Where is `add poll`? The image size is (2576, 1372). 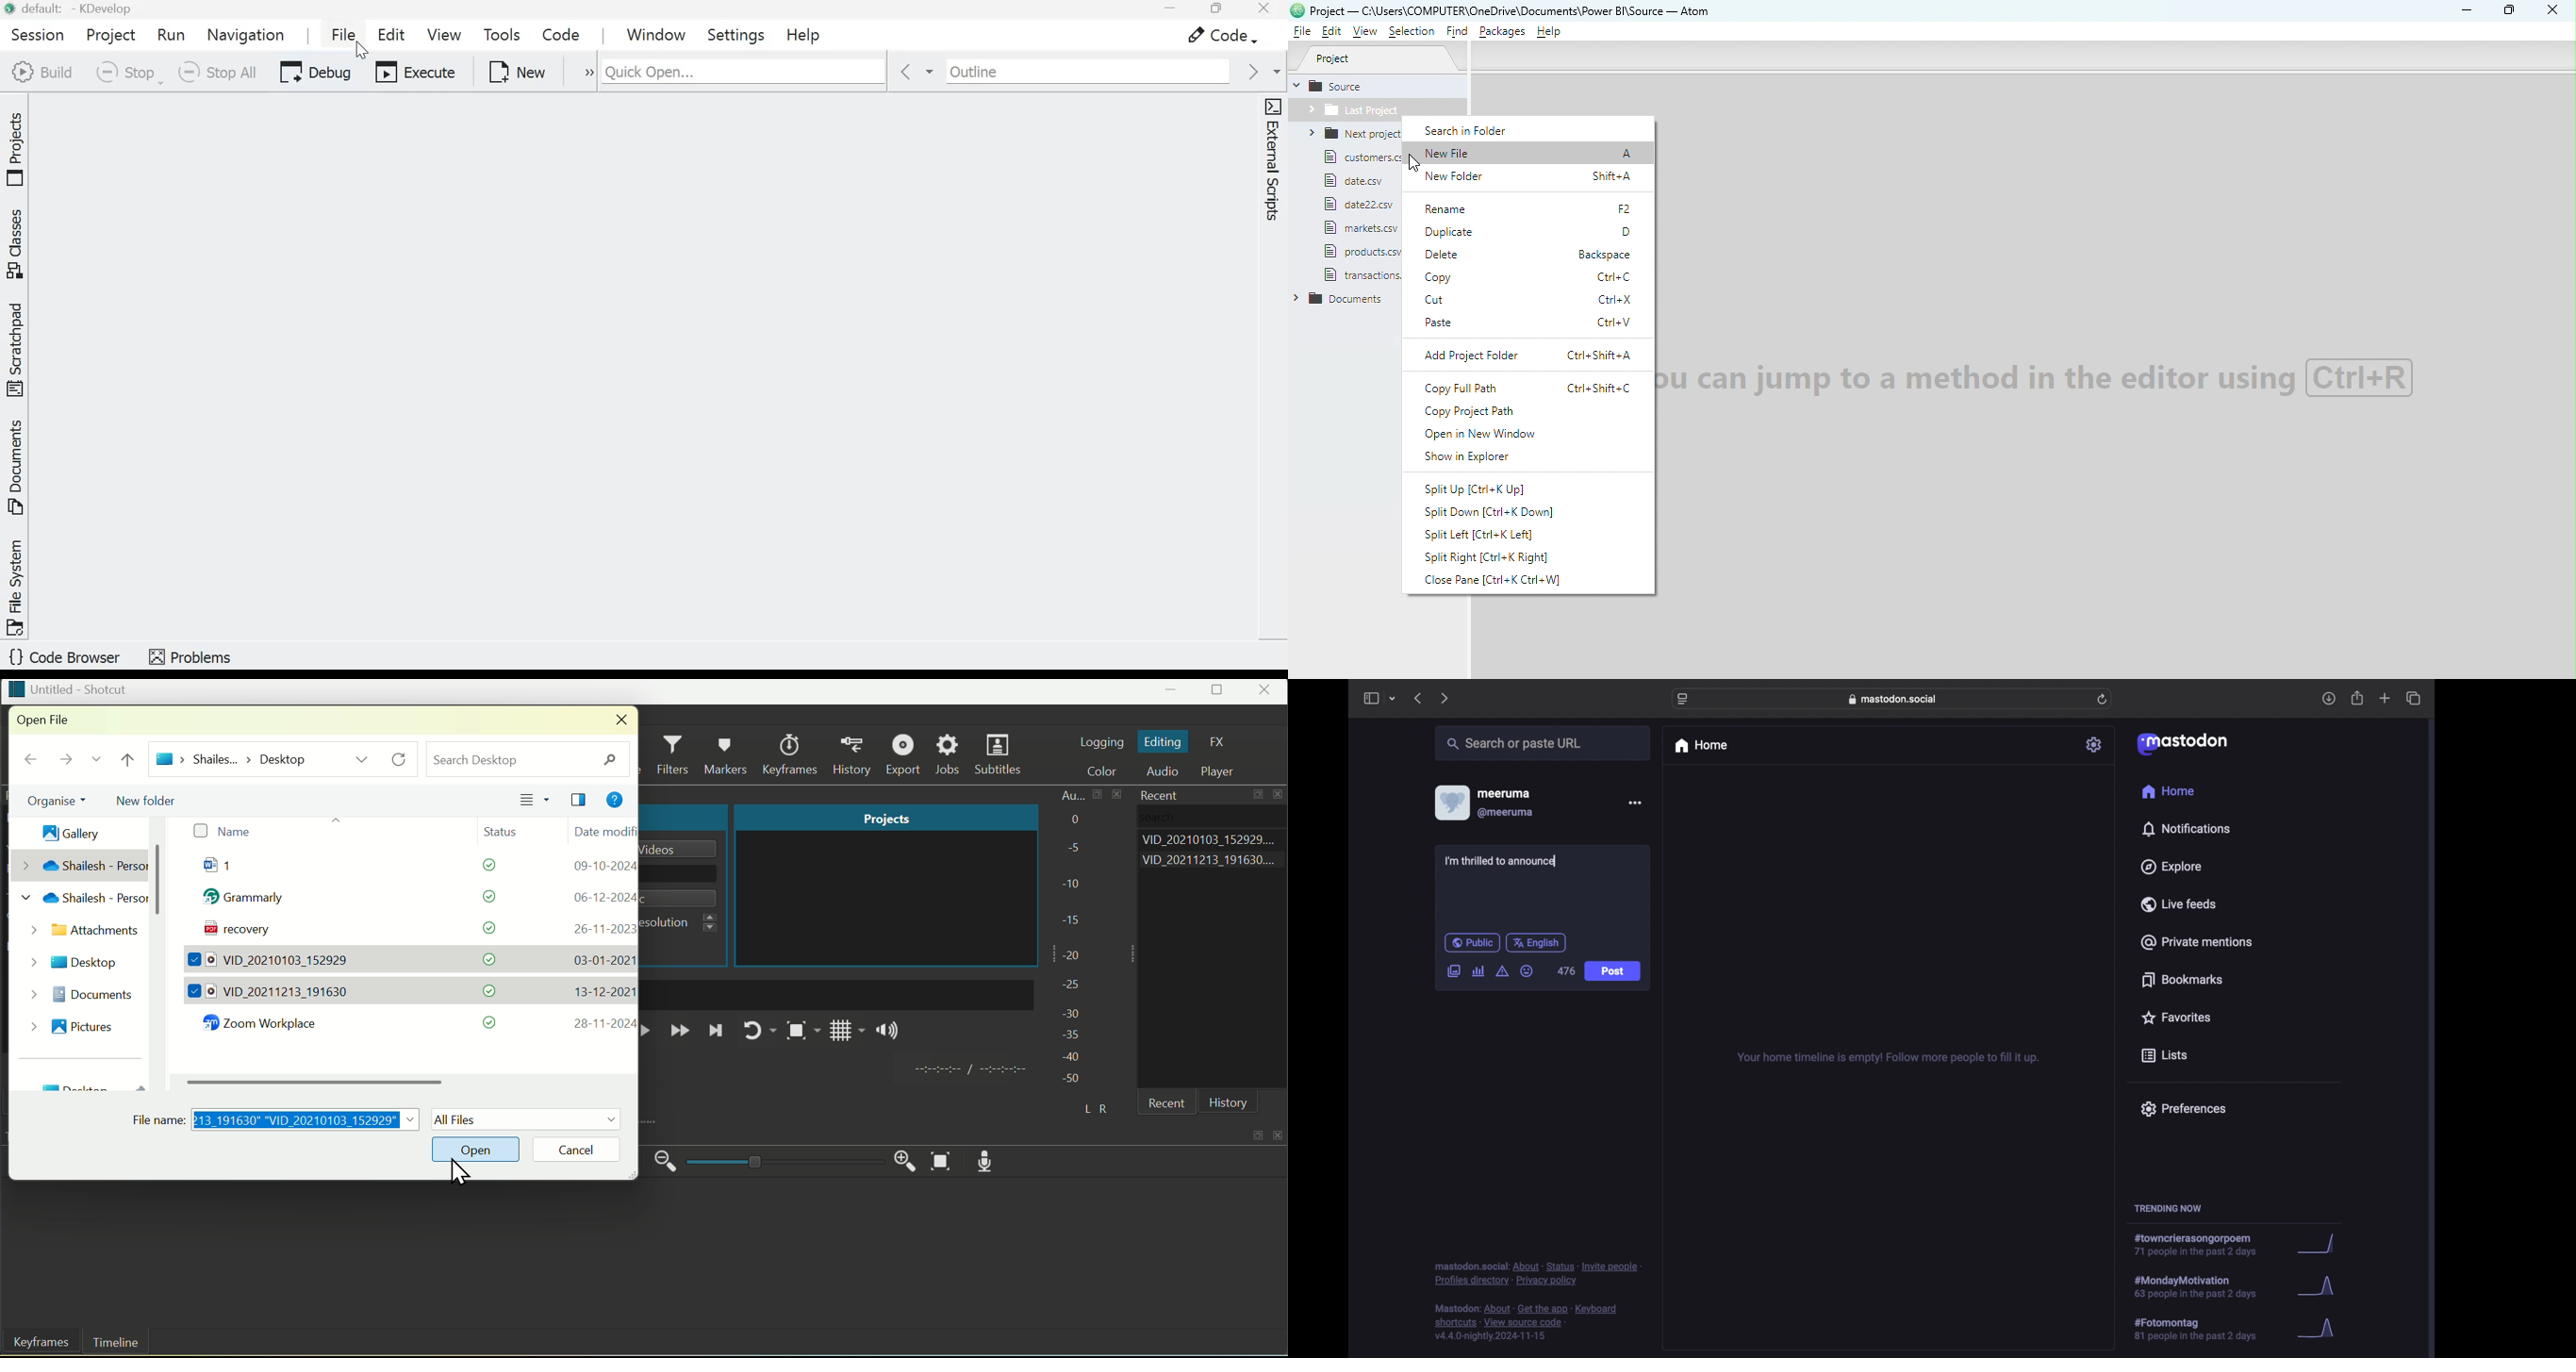 add poll is located at coordinates (1479, 971).